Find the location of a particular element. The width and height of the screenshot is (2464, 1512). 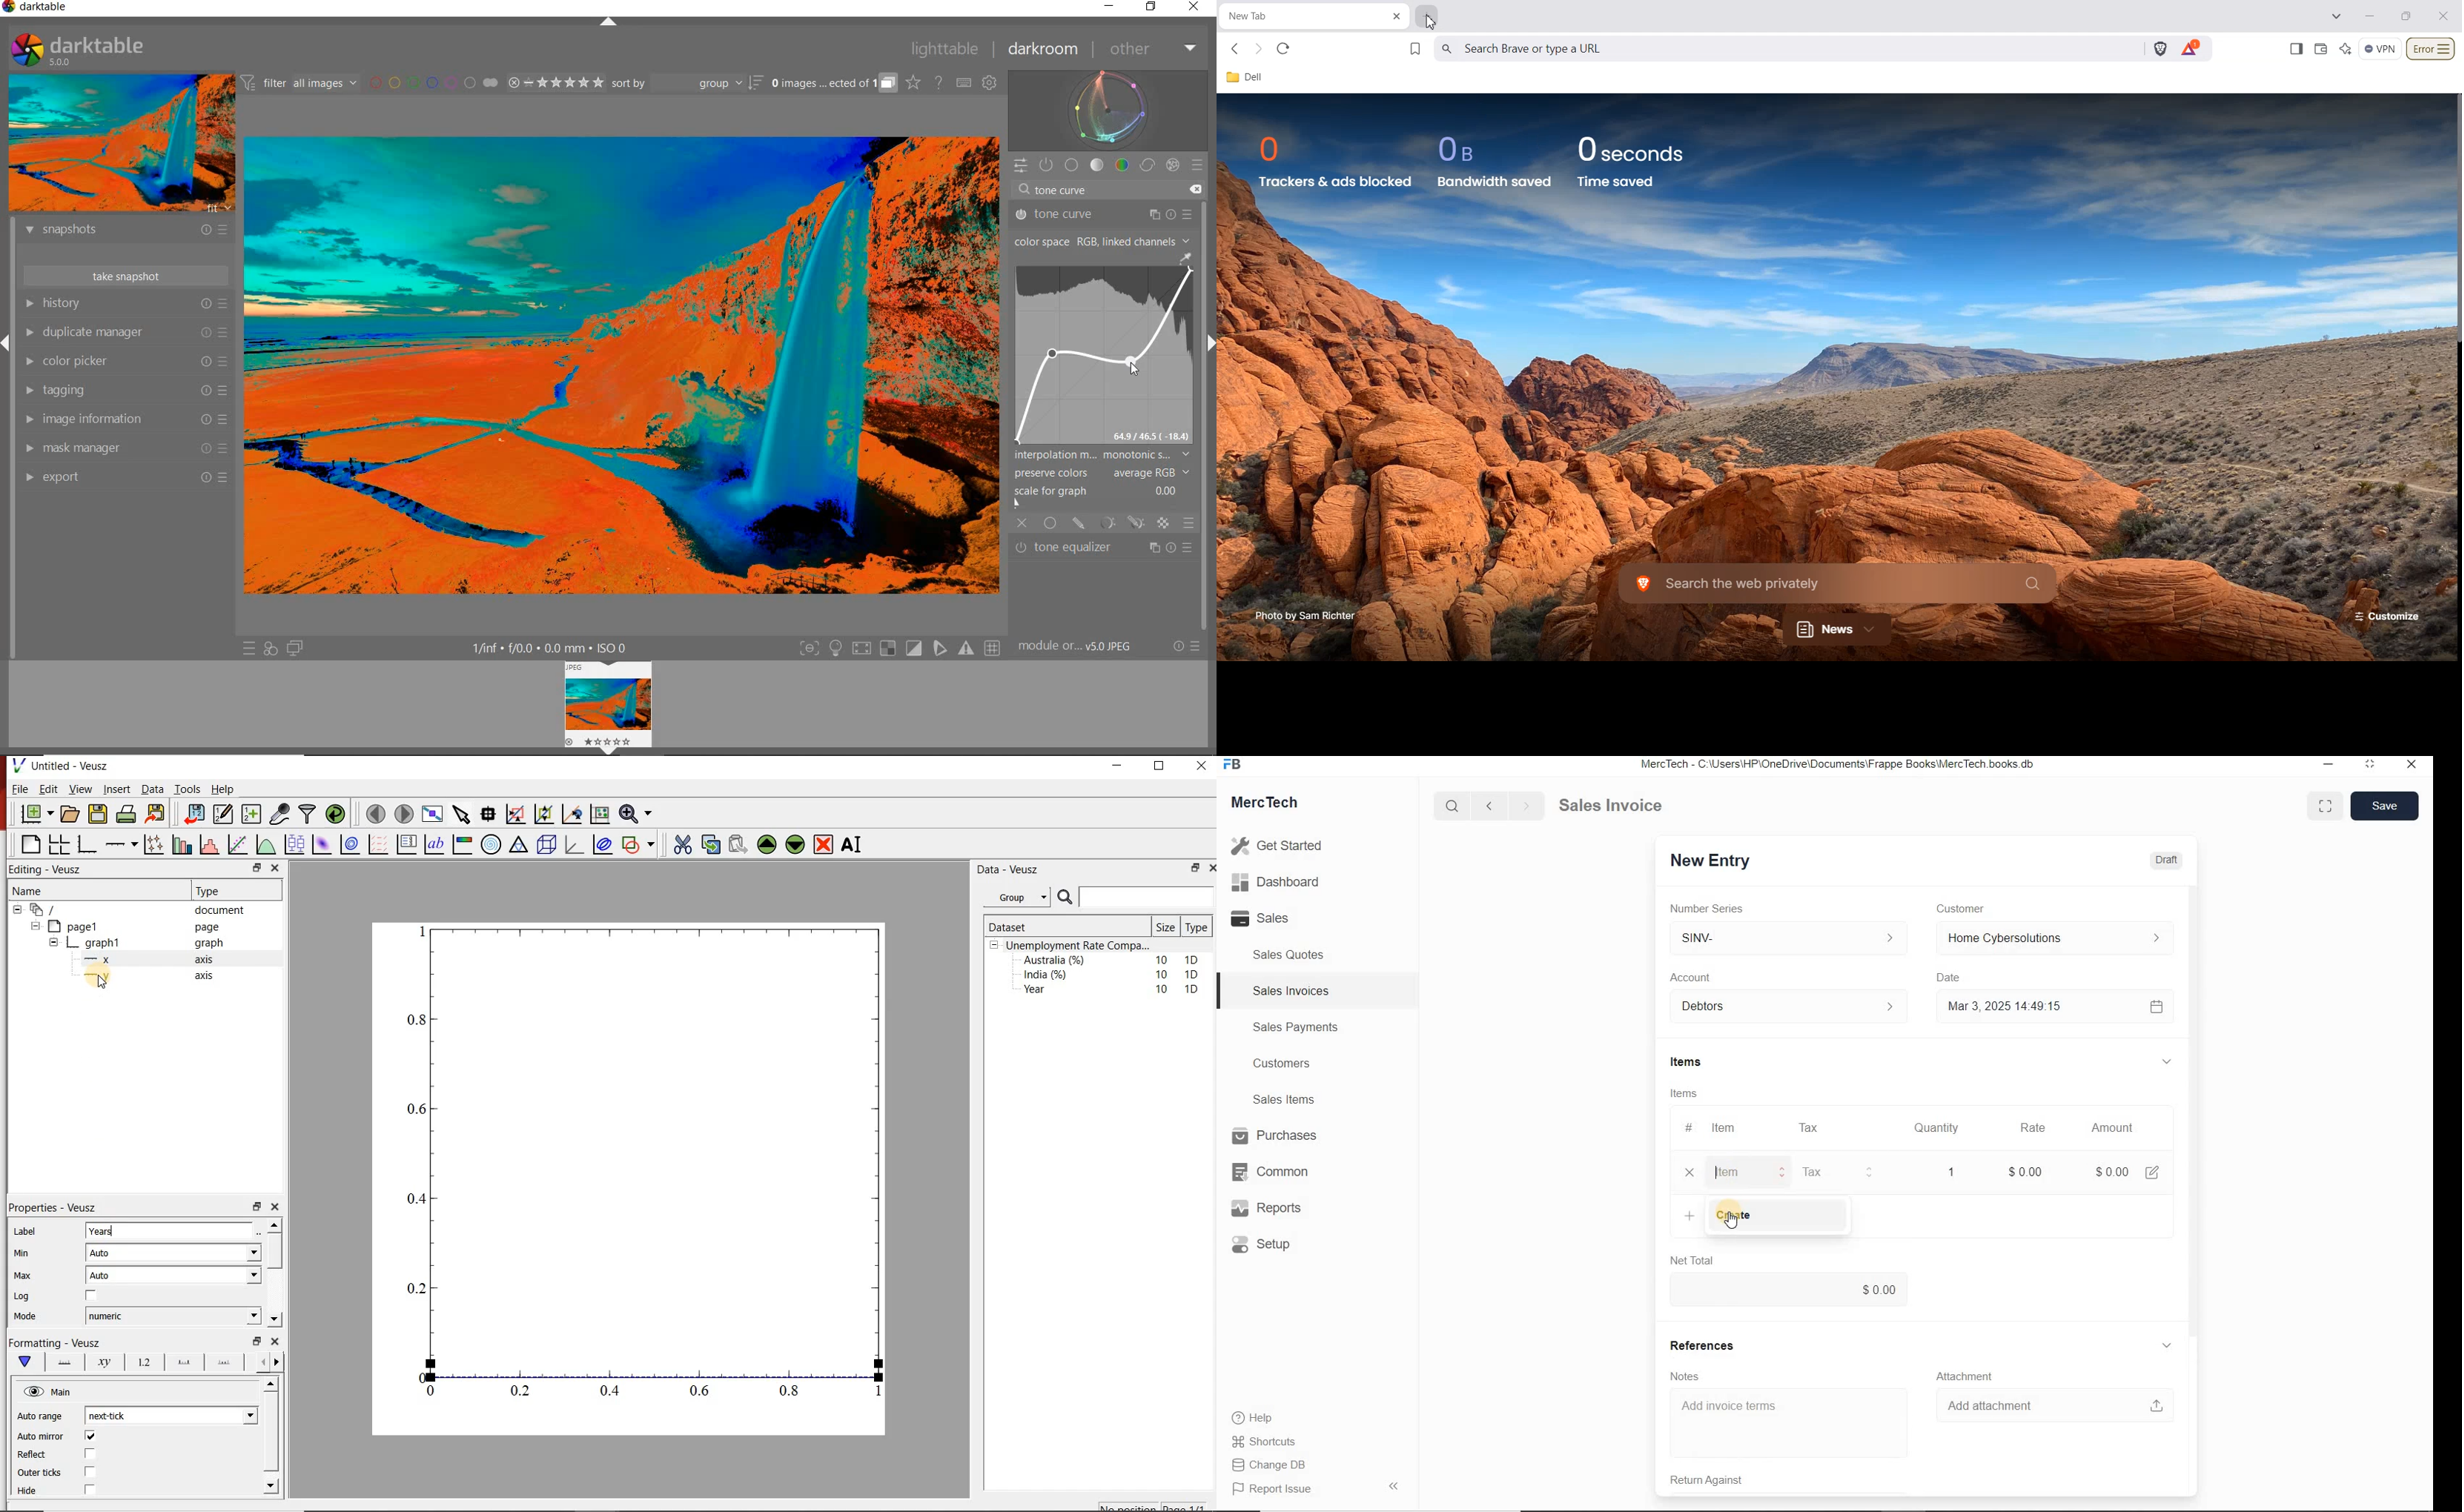

rate: $0.00 is located at coordinates (2023, 1171).